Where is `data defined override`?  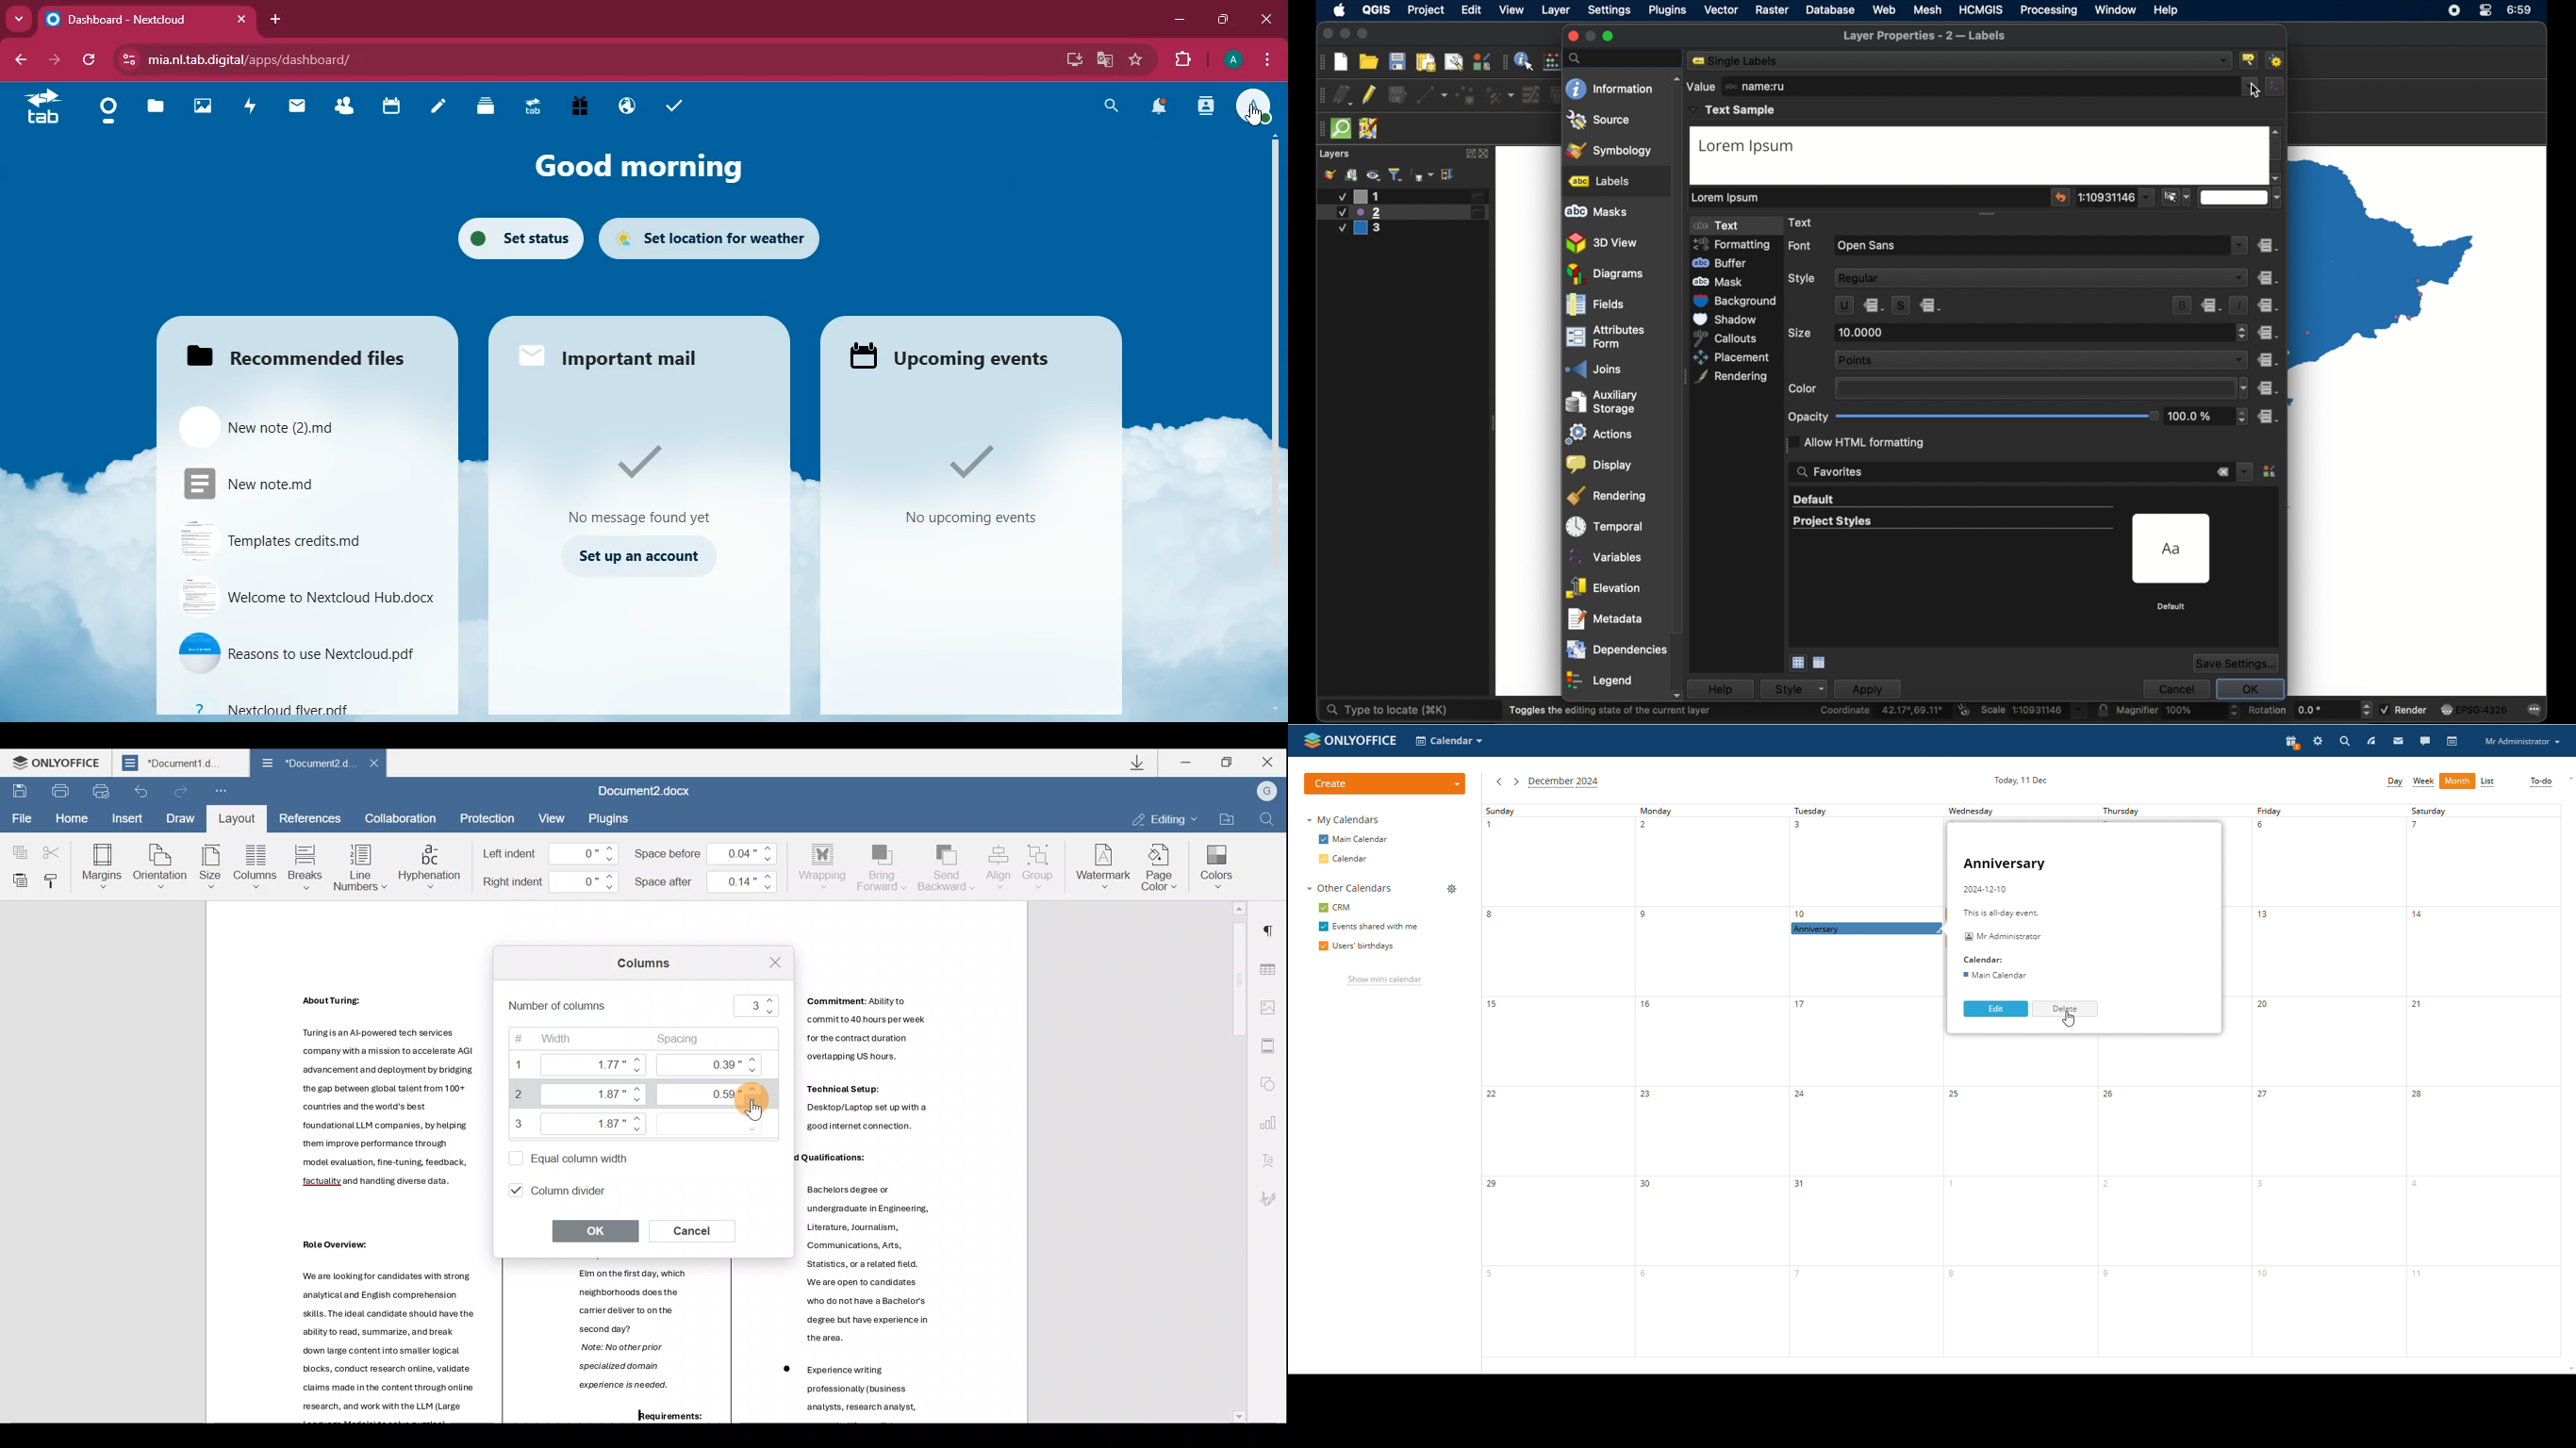 data defined override is located at coordinates (2268, 278).